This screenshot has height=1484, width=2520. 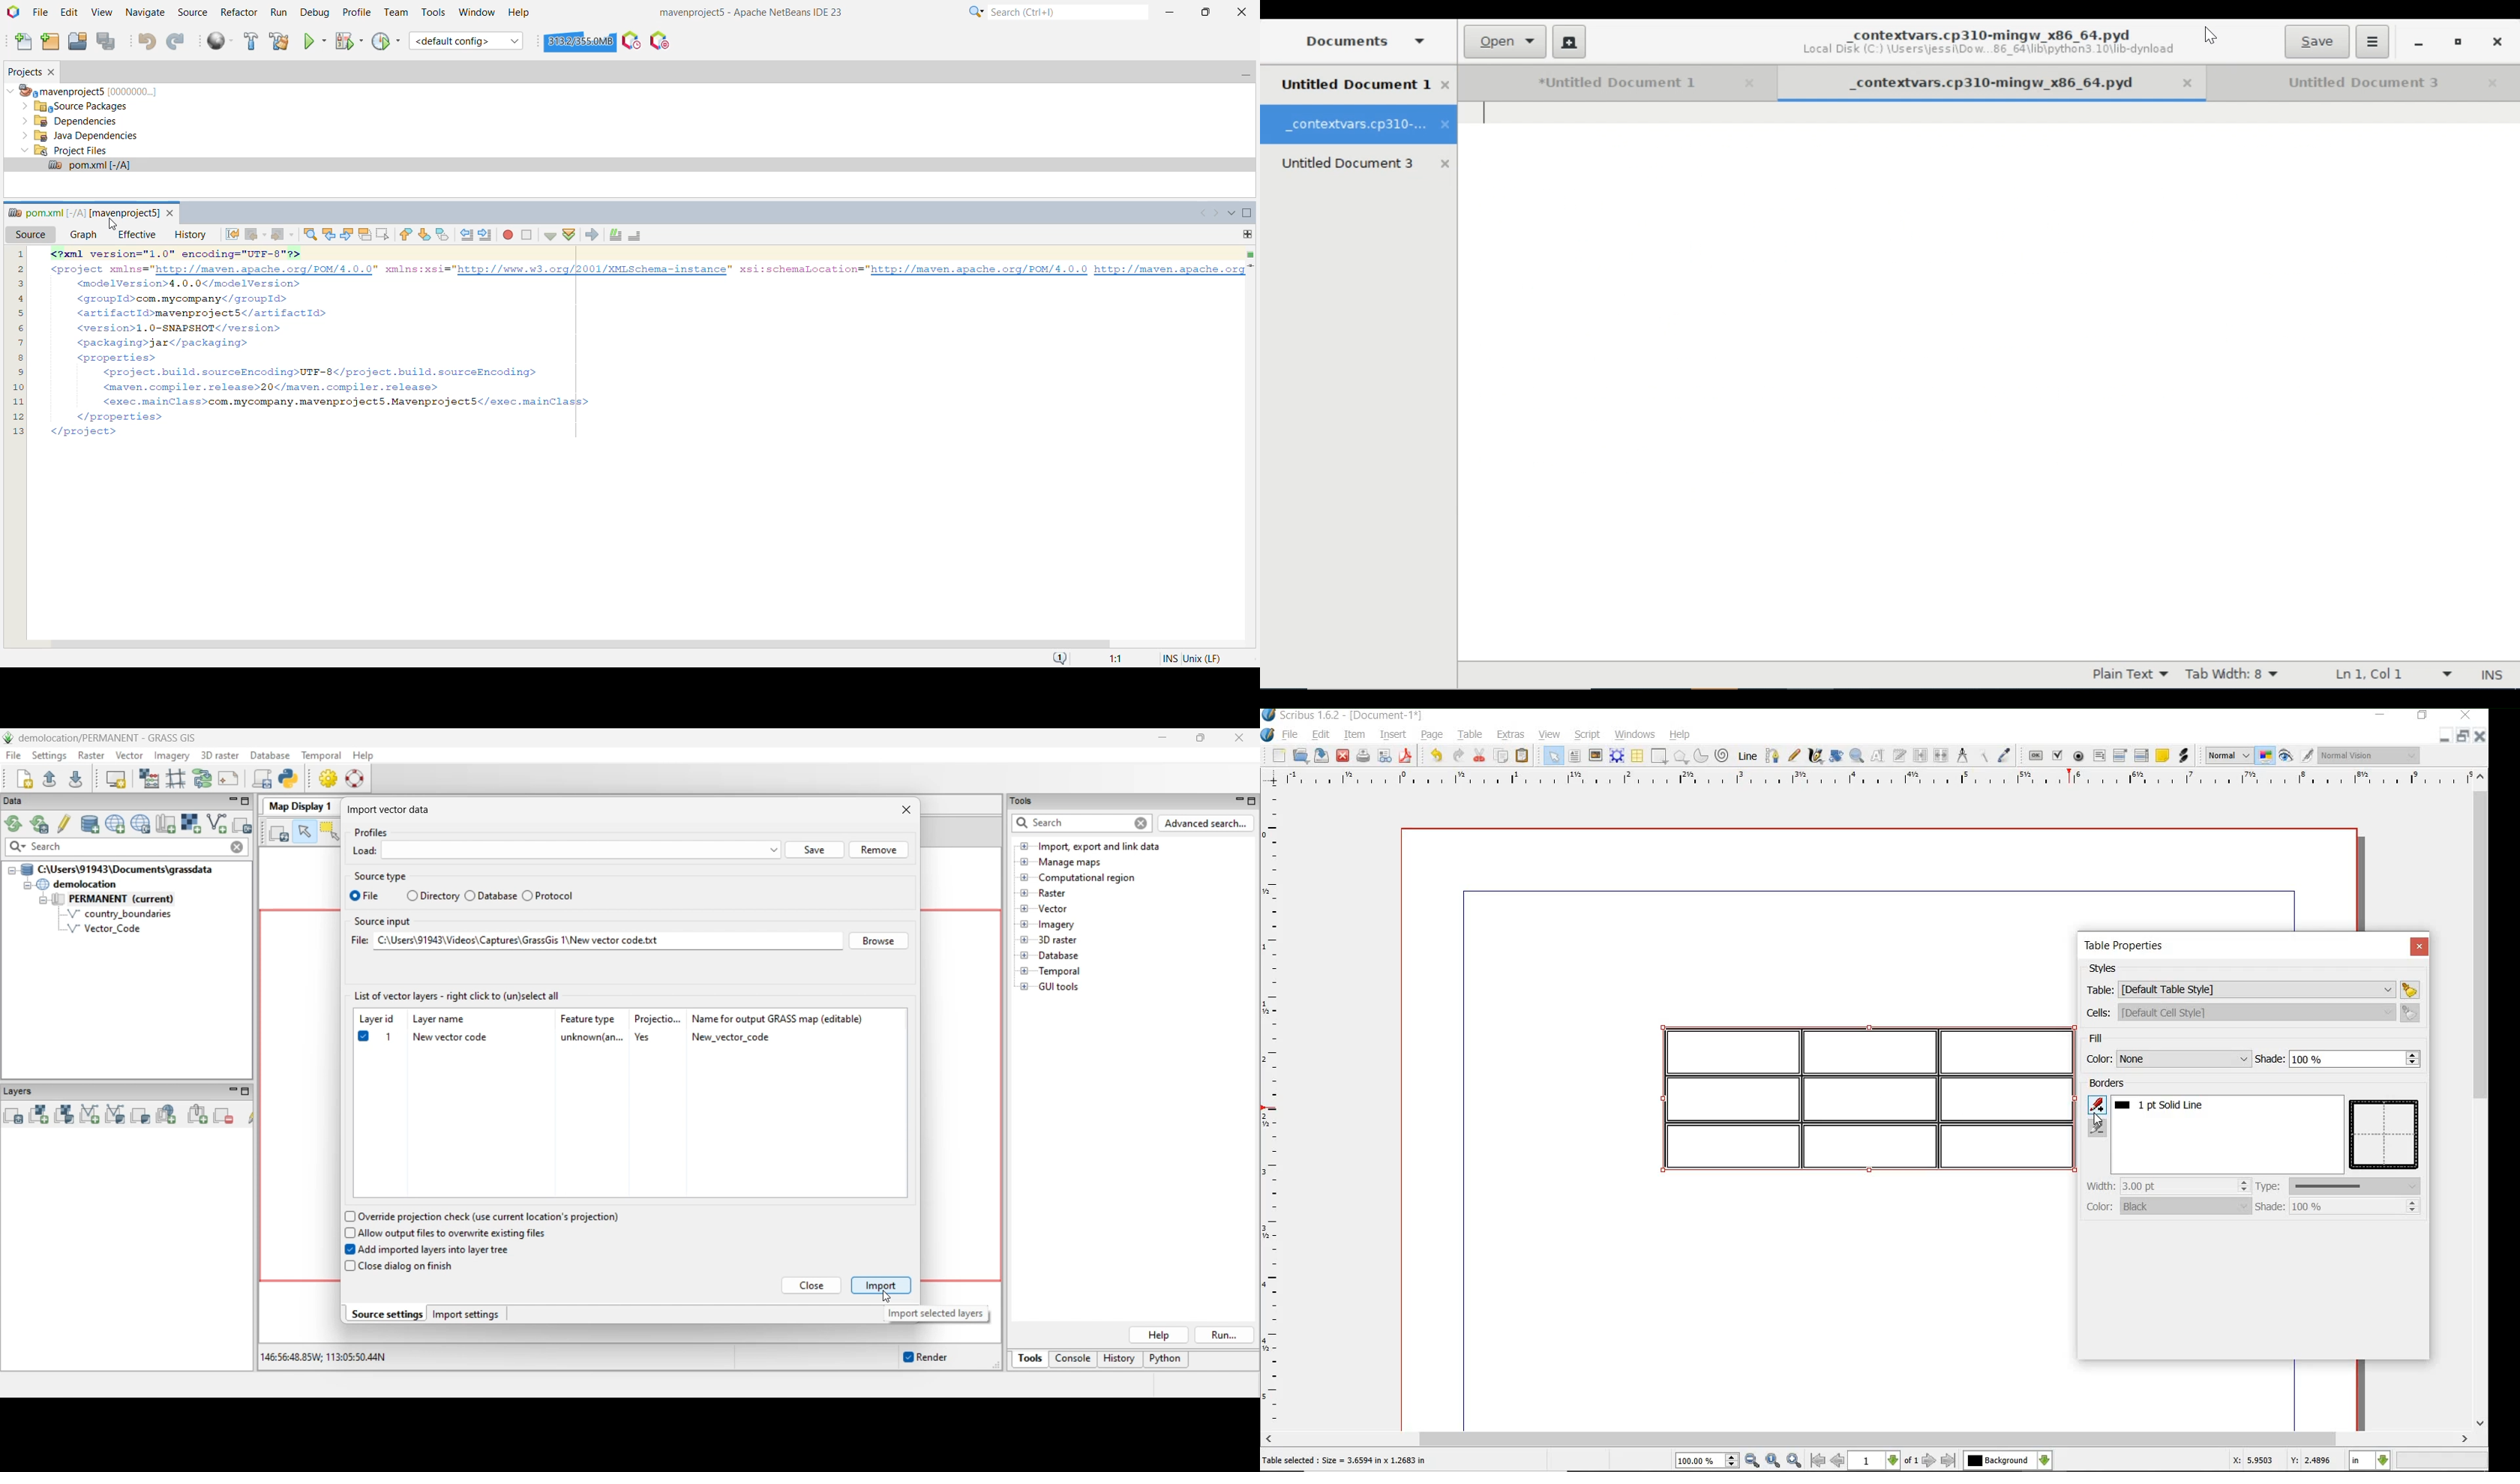 What do you see at coordinates (2442, 1462) in the screenshot?
I see `zoom factor` at bounding box center [2442, 1462].